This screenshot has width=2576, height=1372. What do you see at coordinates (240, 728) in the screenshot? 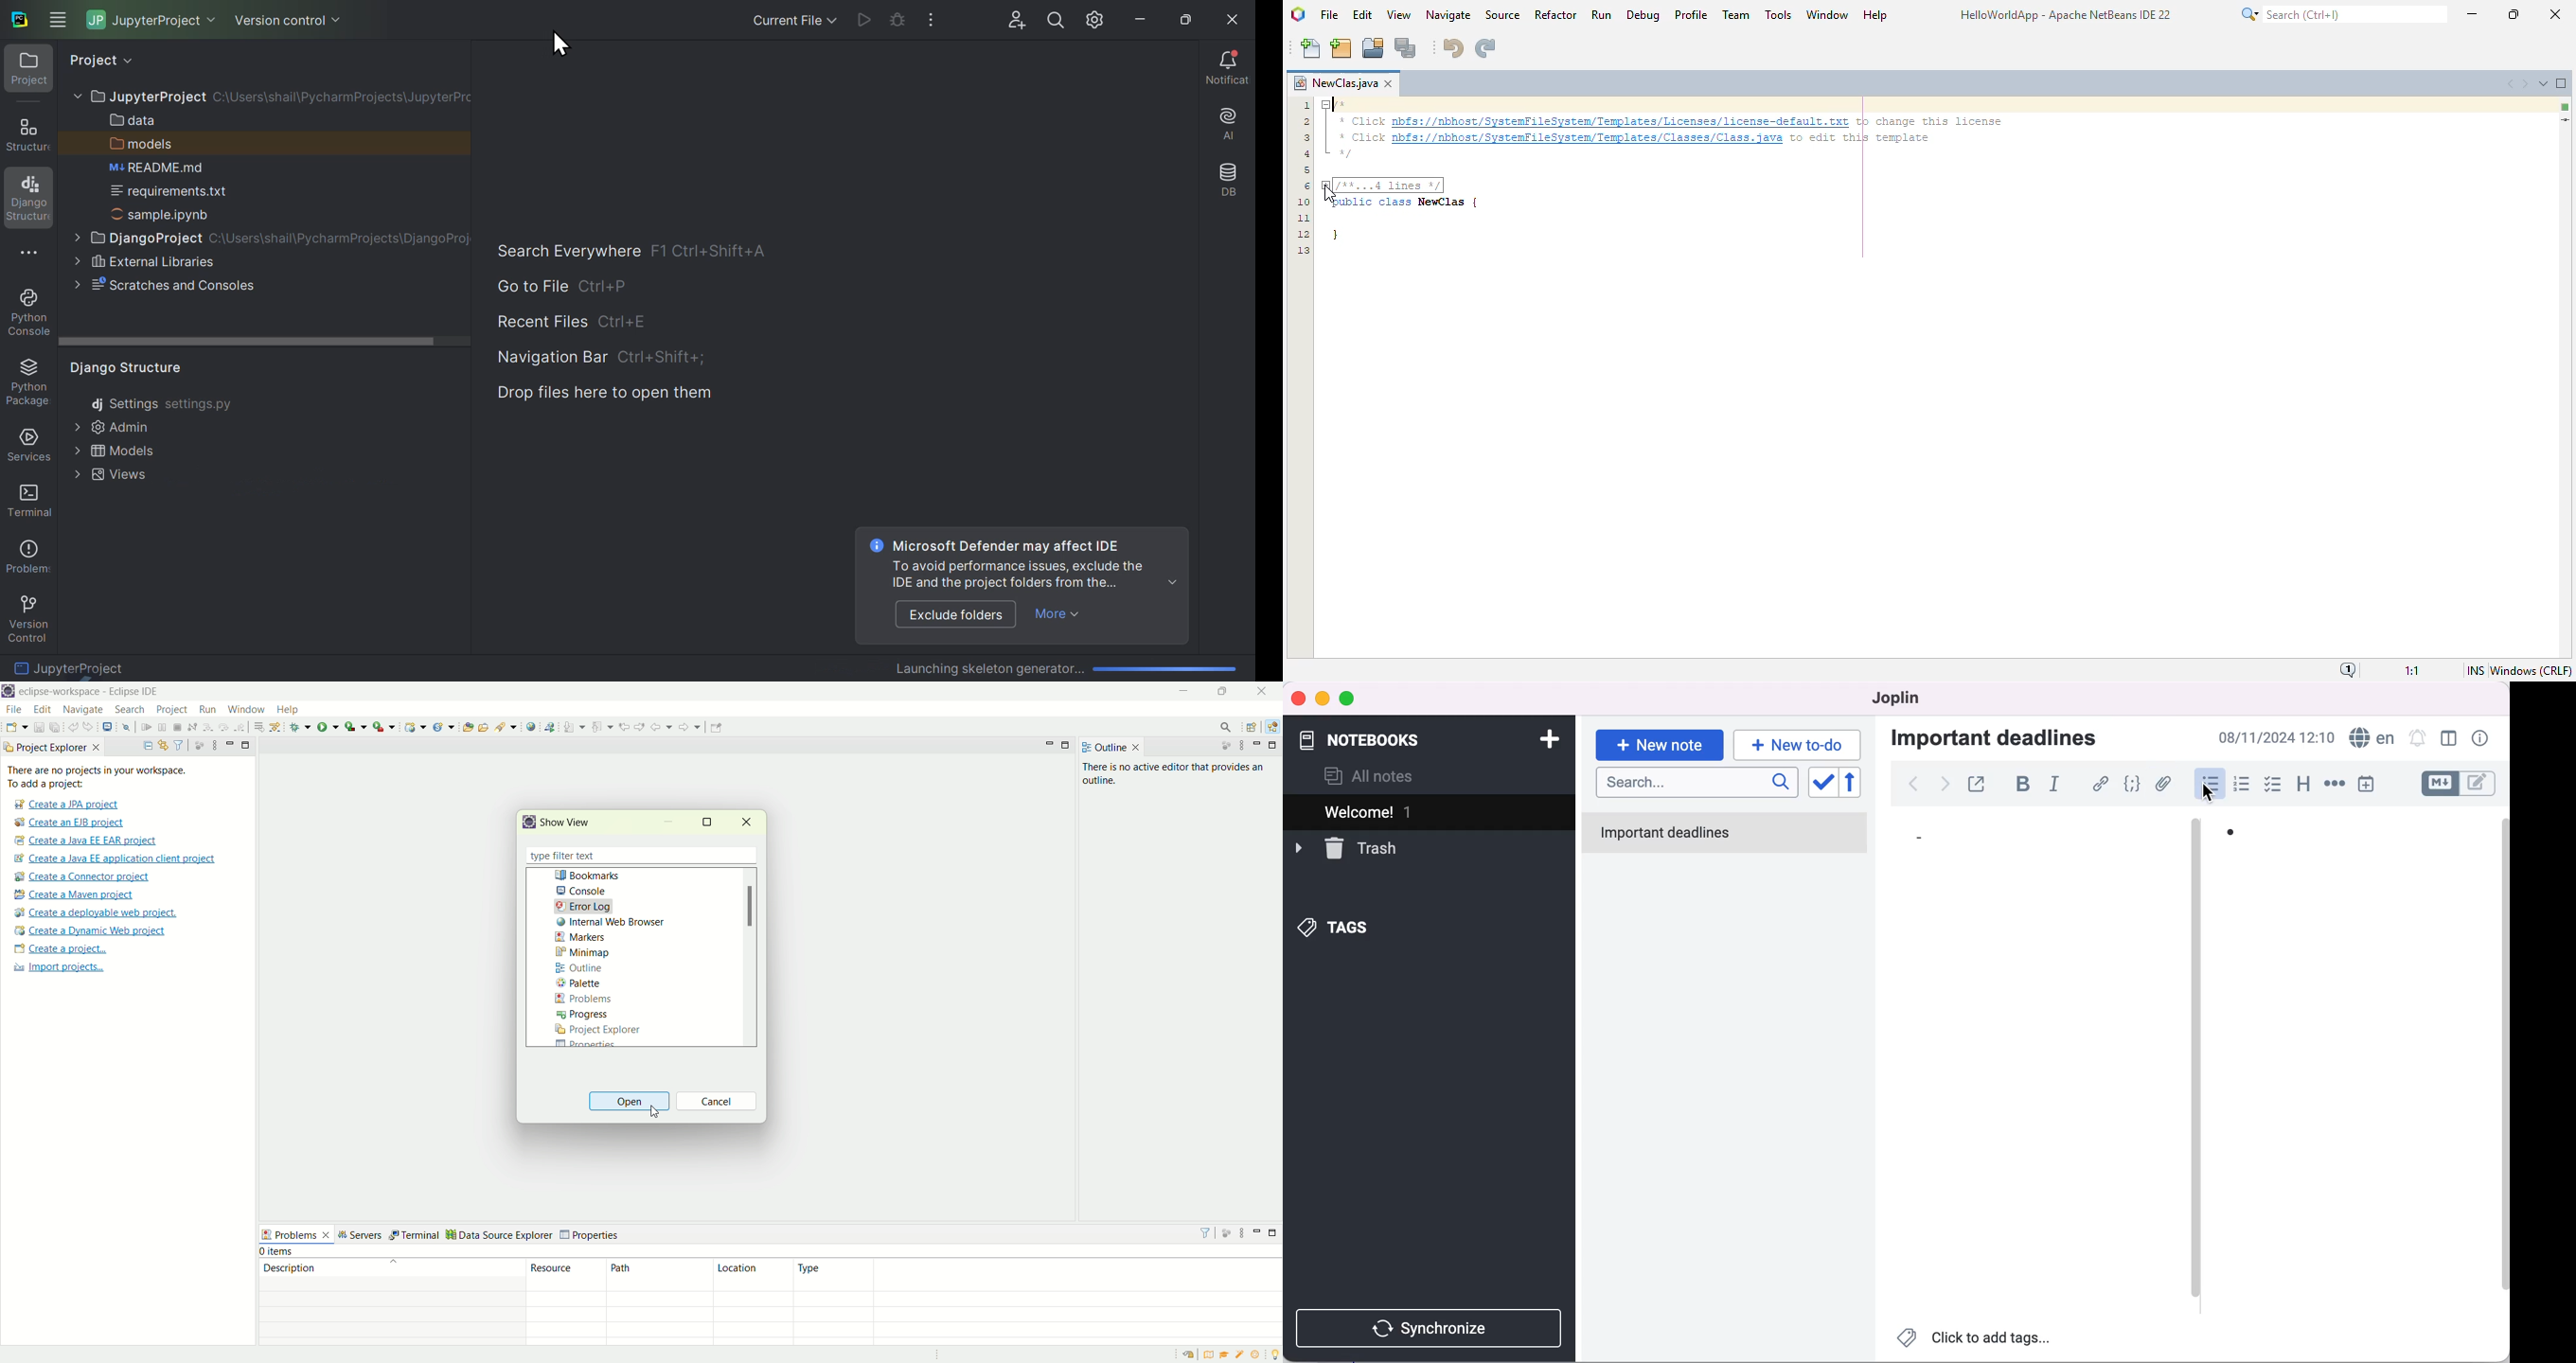
I see `step return` at bounding box center [240, 728].